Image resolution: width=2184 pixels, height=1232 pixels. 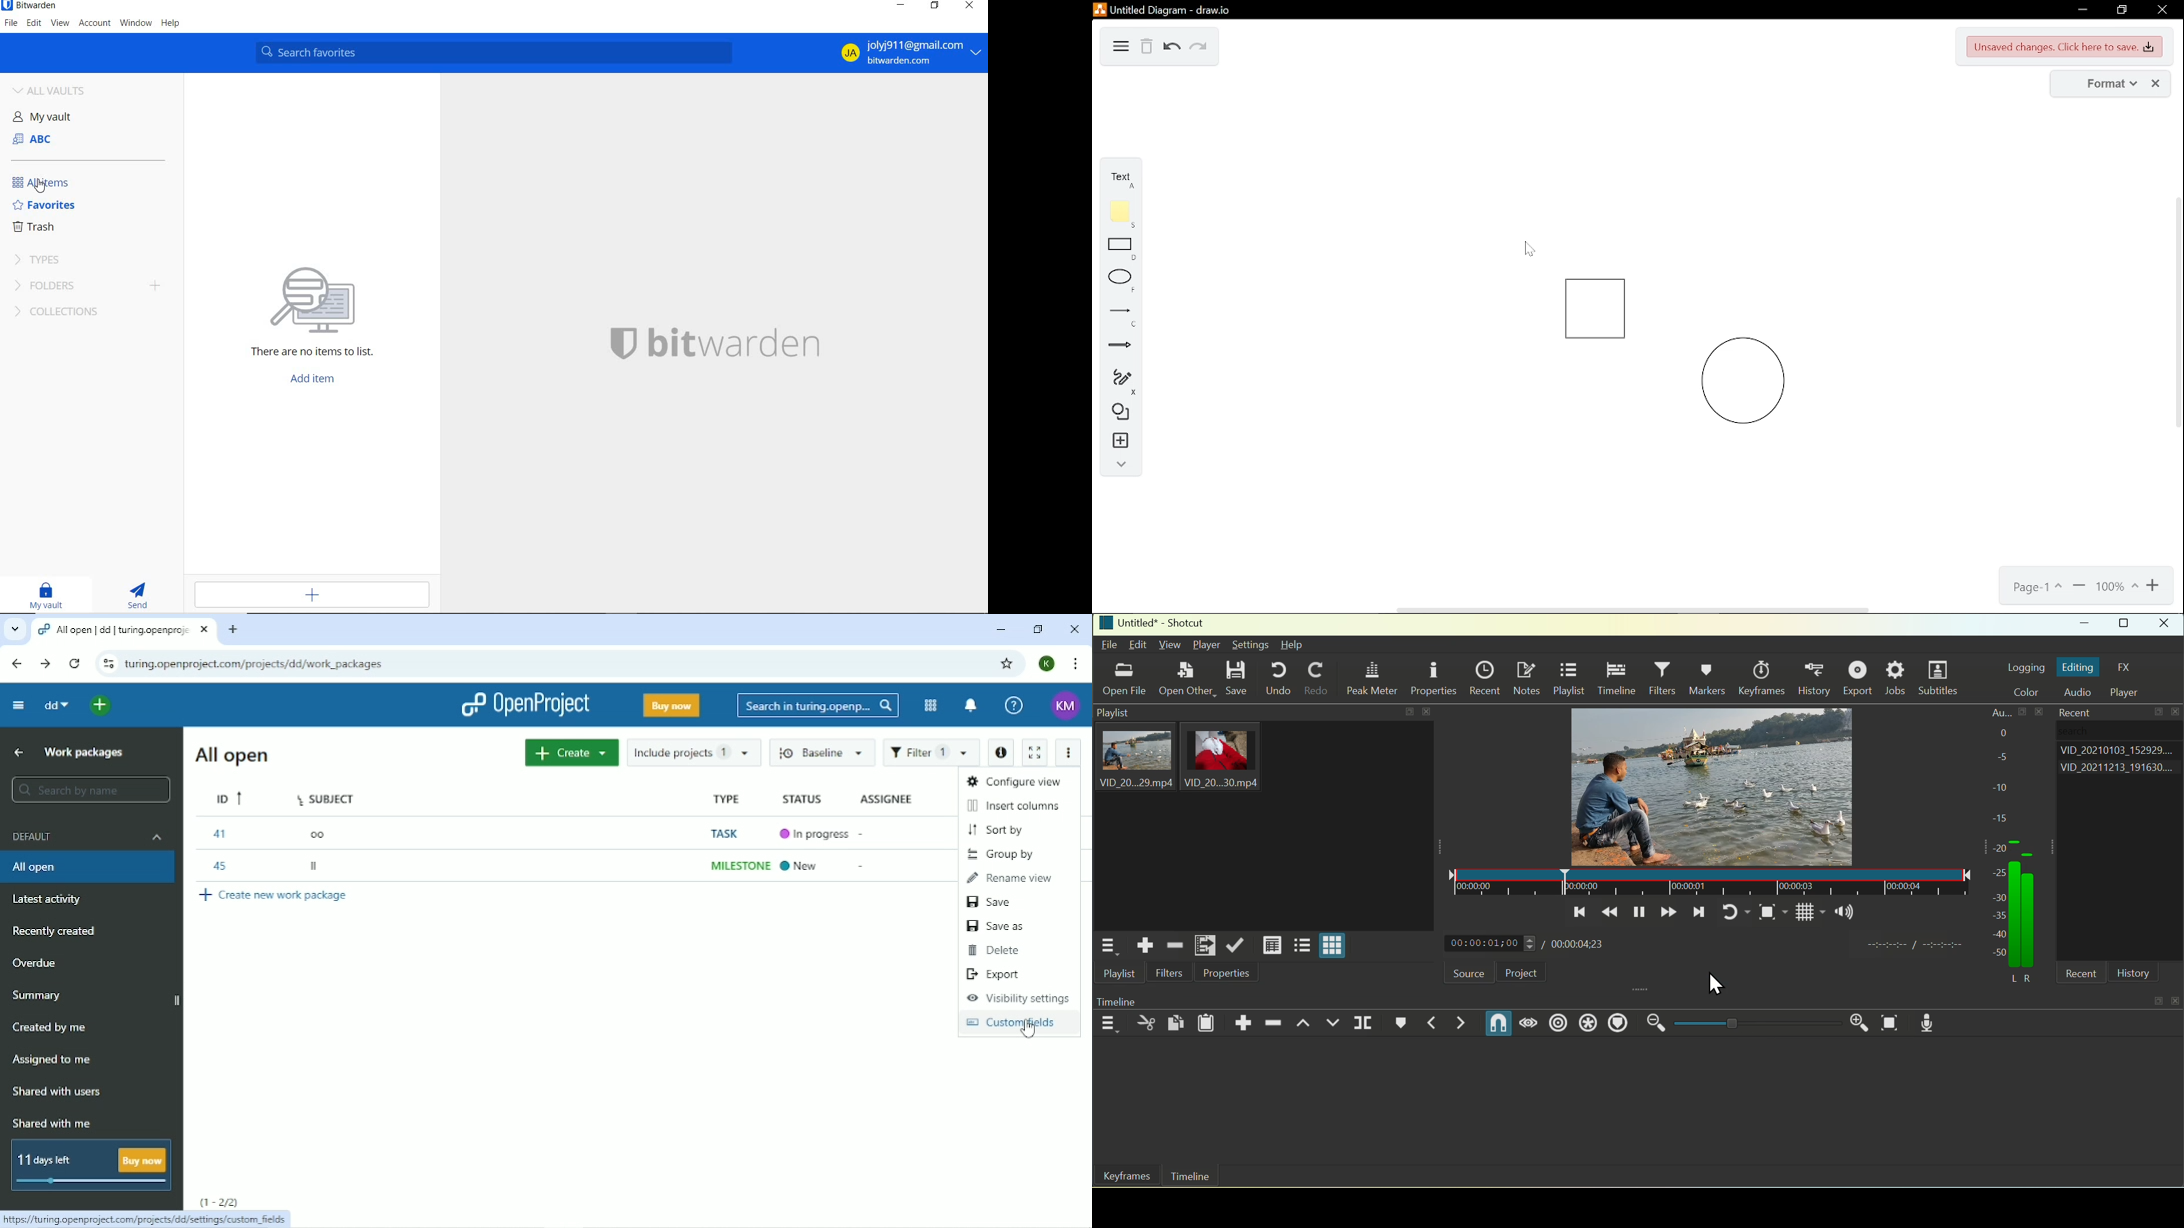 What do you see at coordinates (30, 6) in the screenshot?
I see `SYSTEM NAME` at bounding box center [30, 6].